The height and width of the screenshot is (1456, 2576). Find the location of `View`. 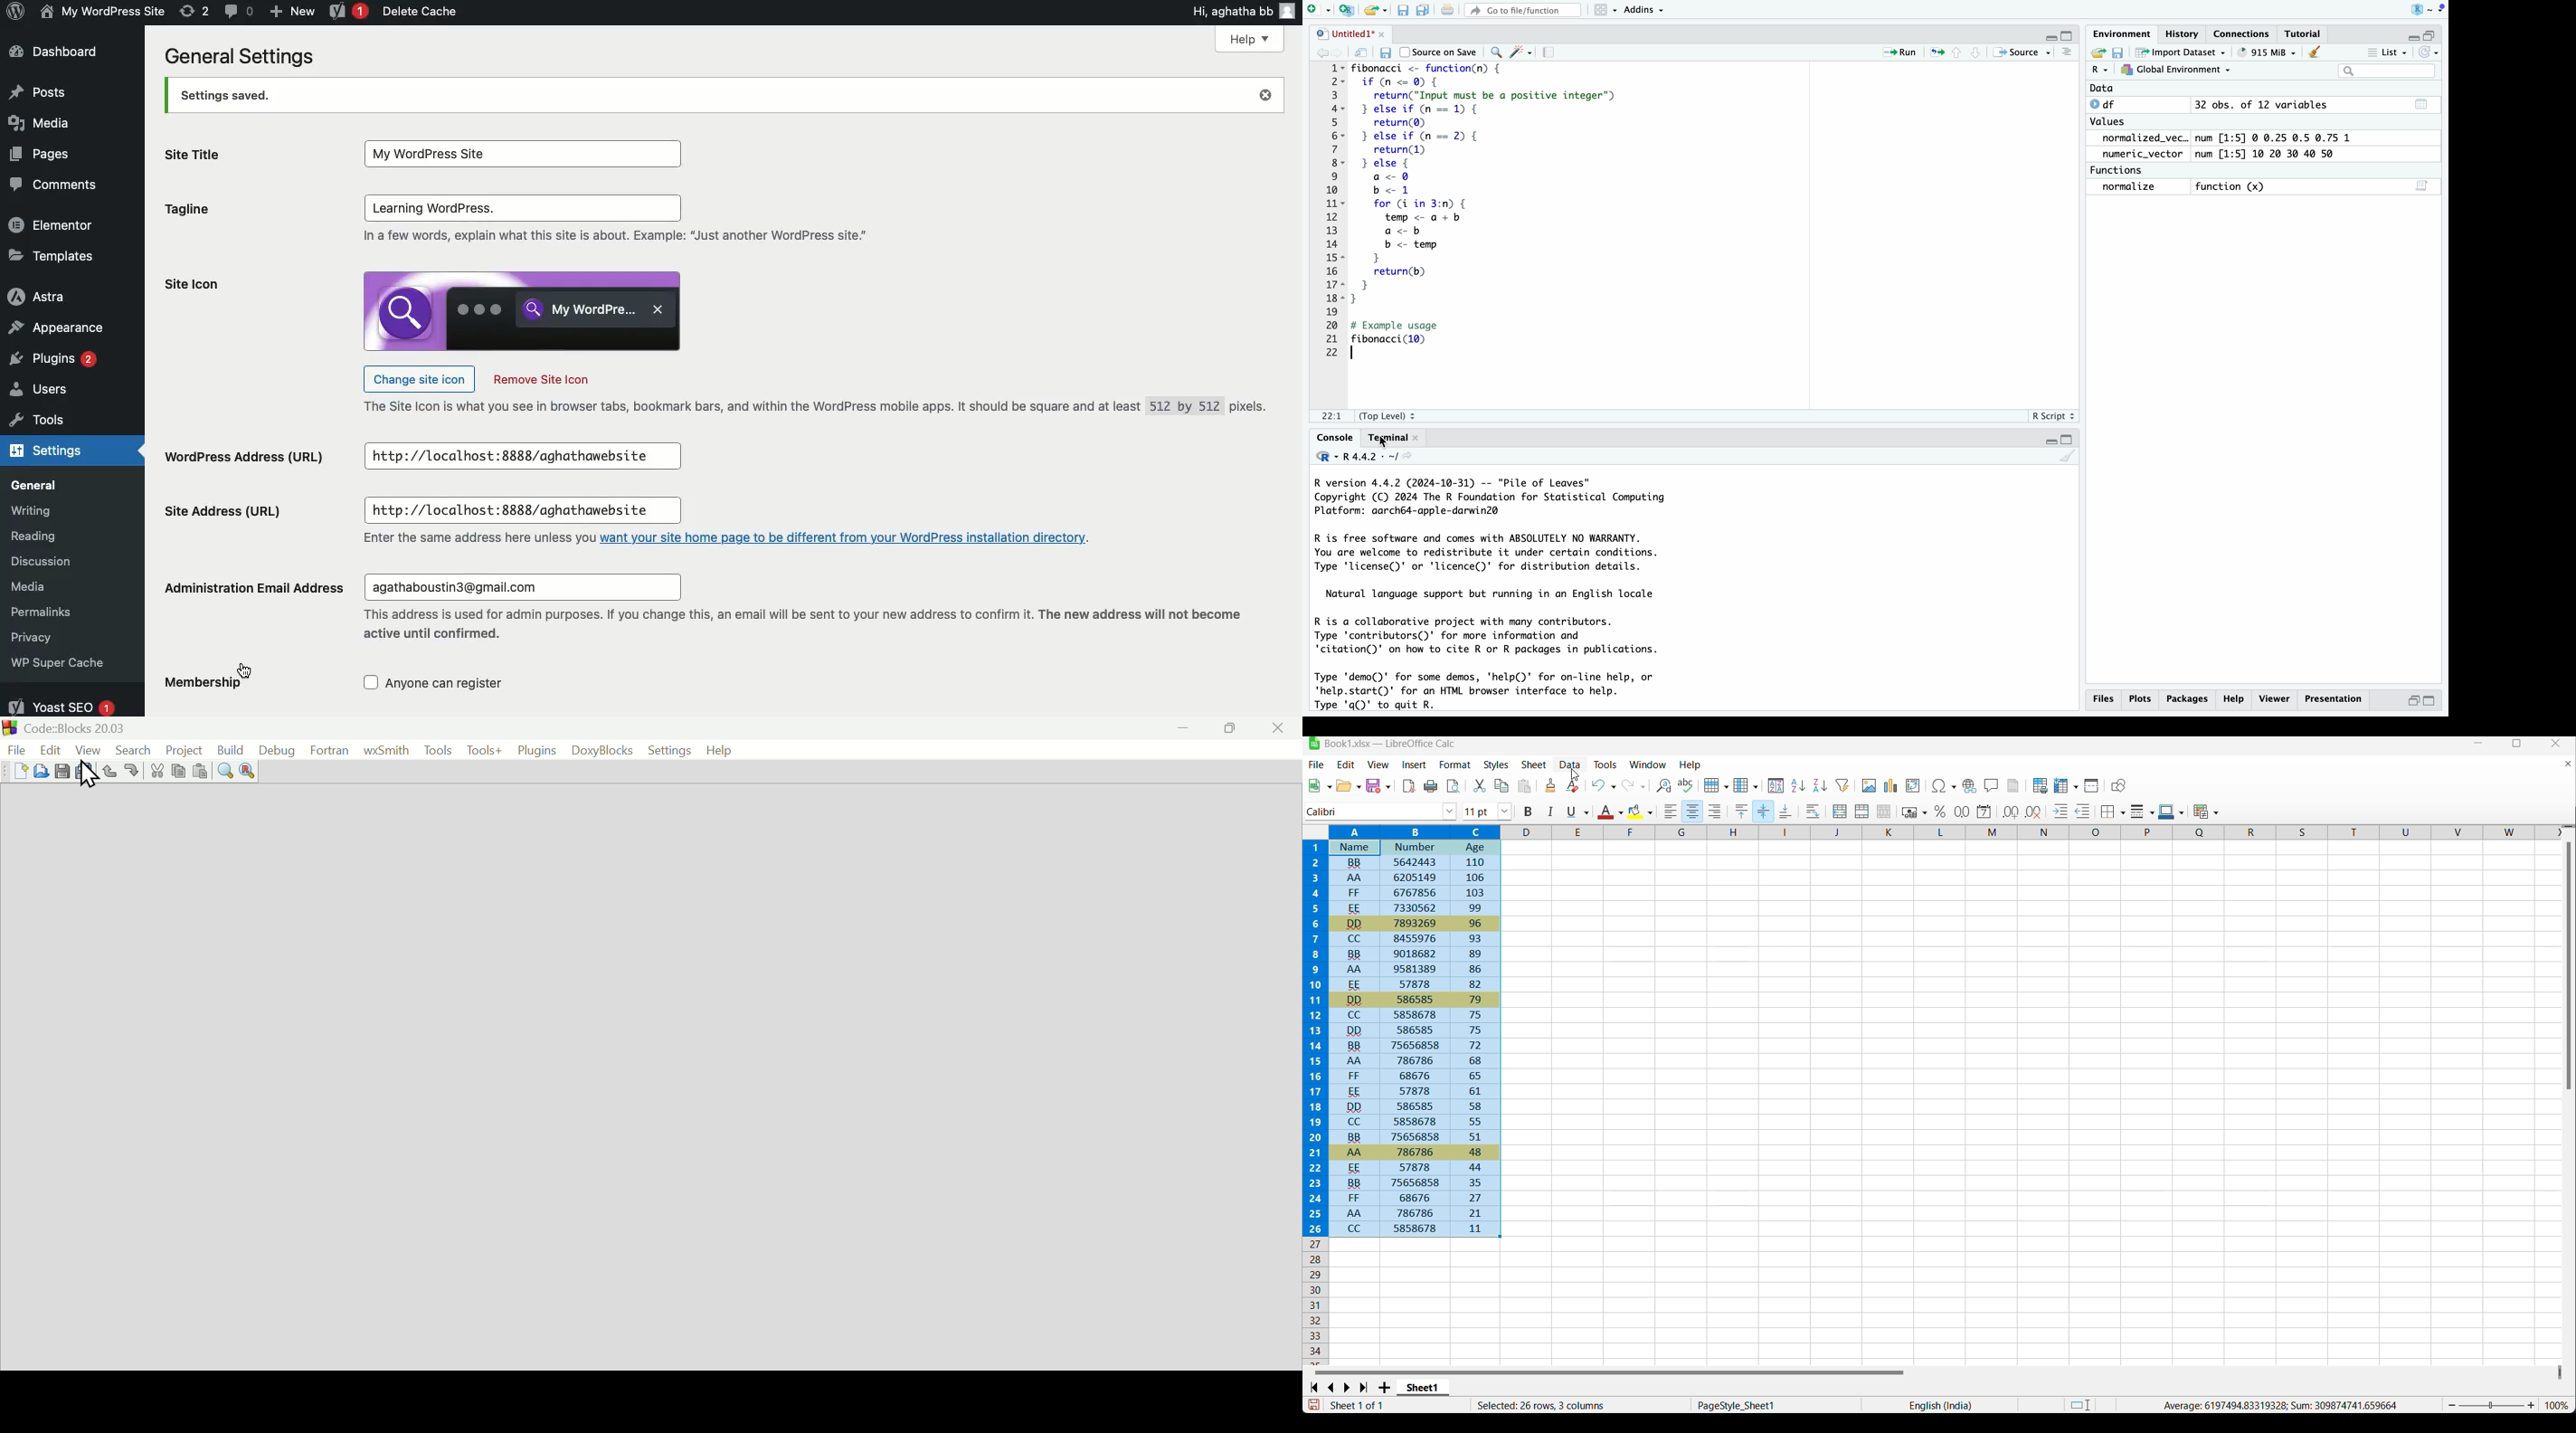

View is located at coordinates (88, 749).